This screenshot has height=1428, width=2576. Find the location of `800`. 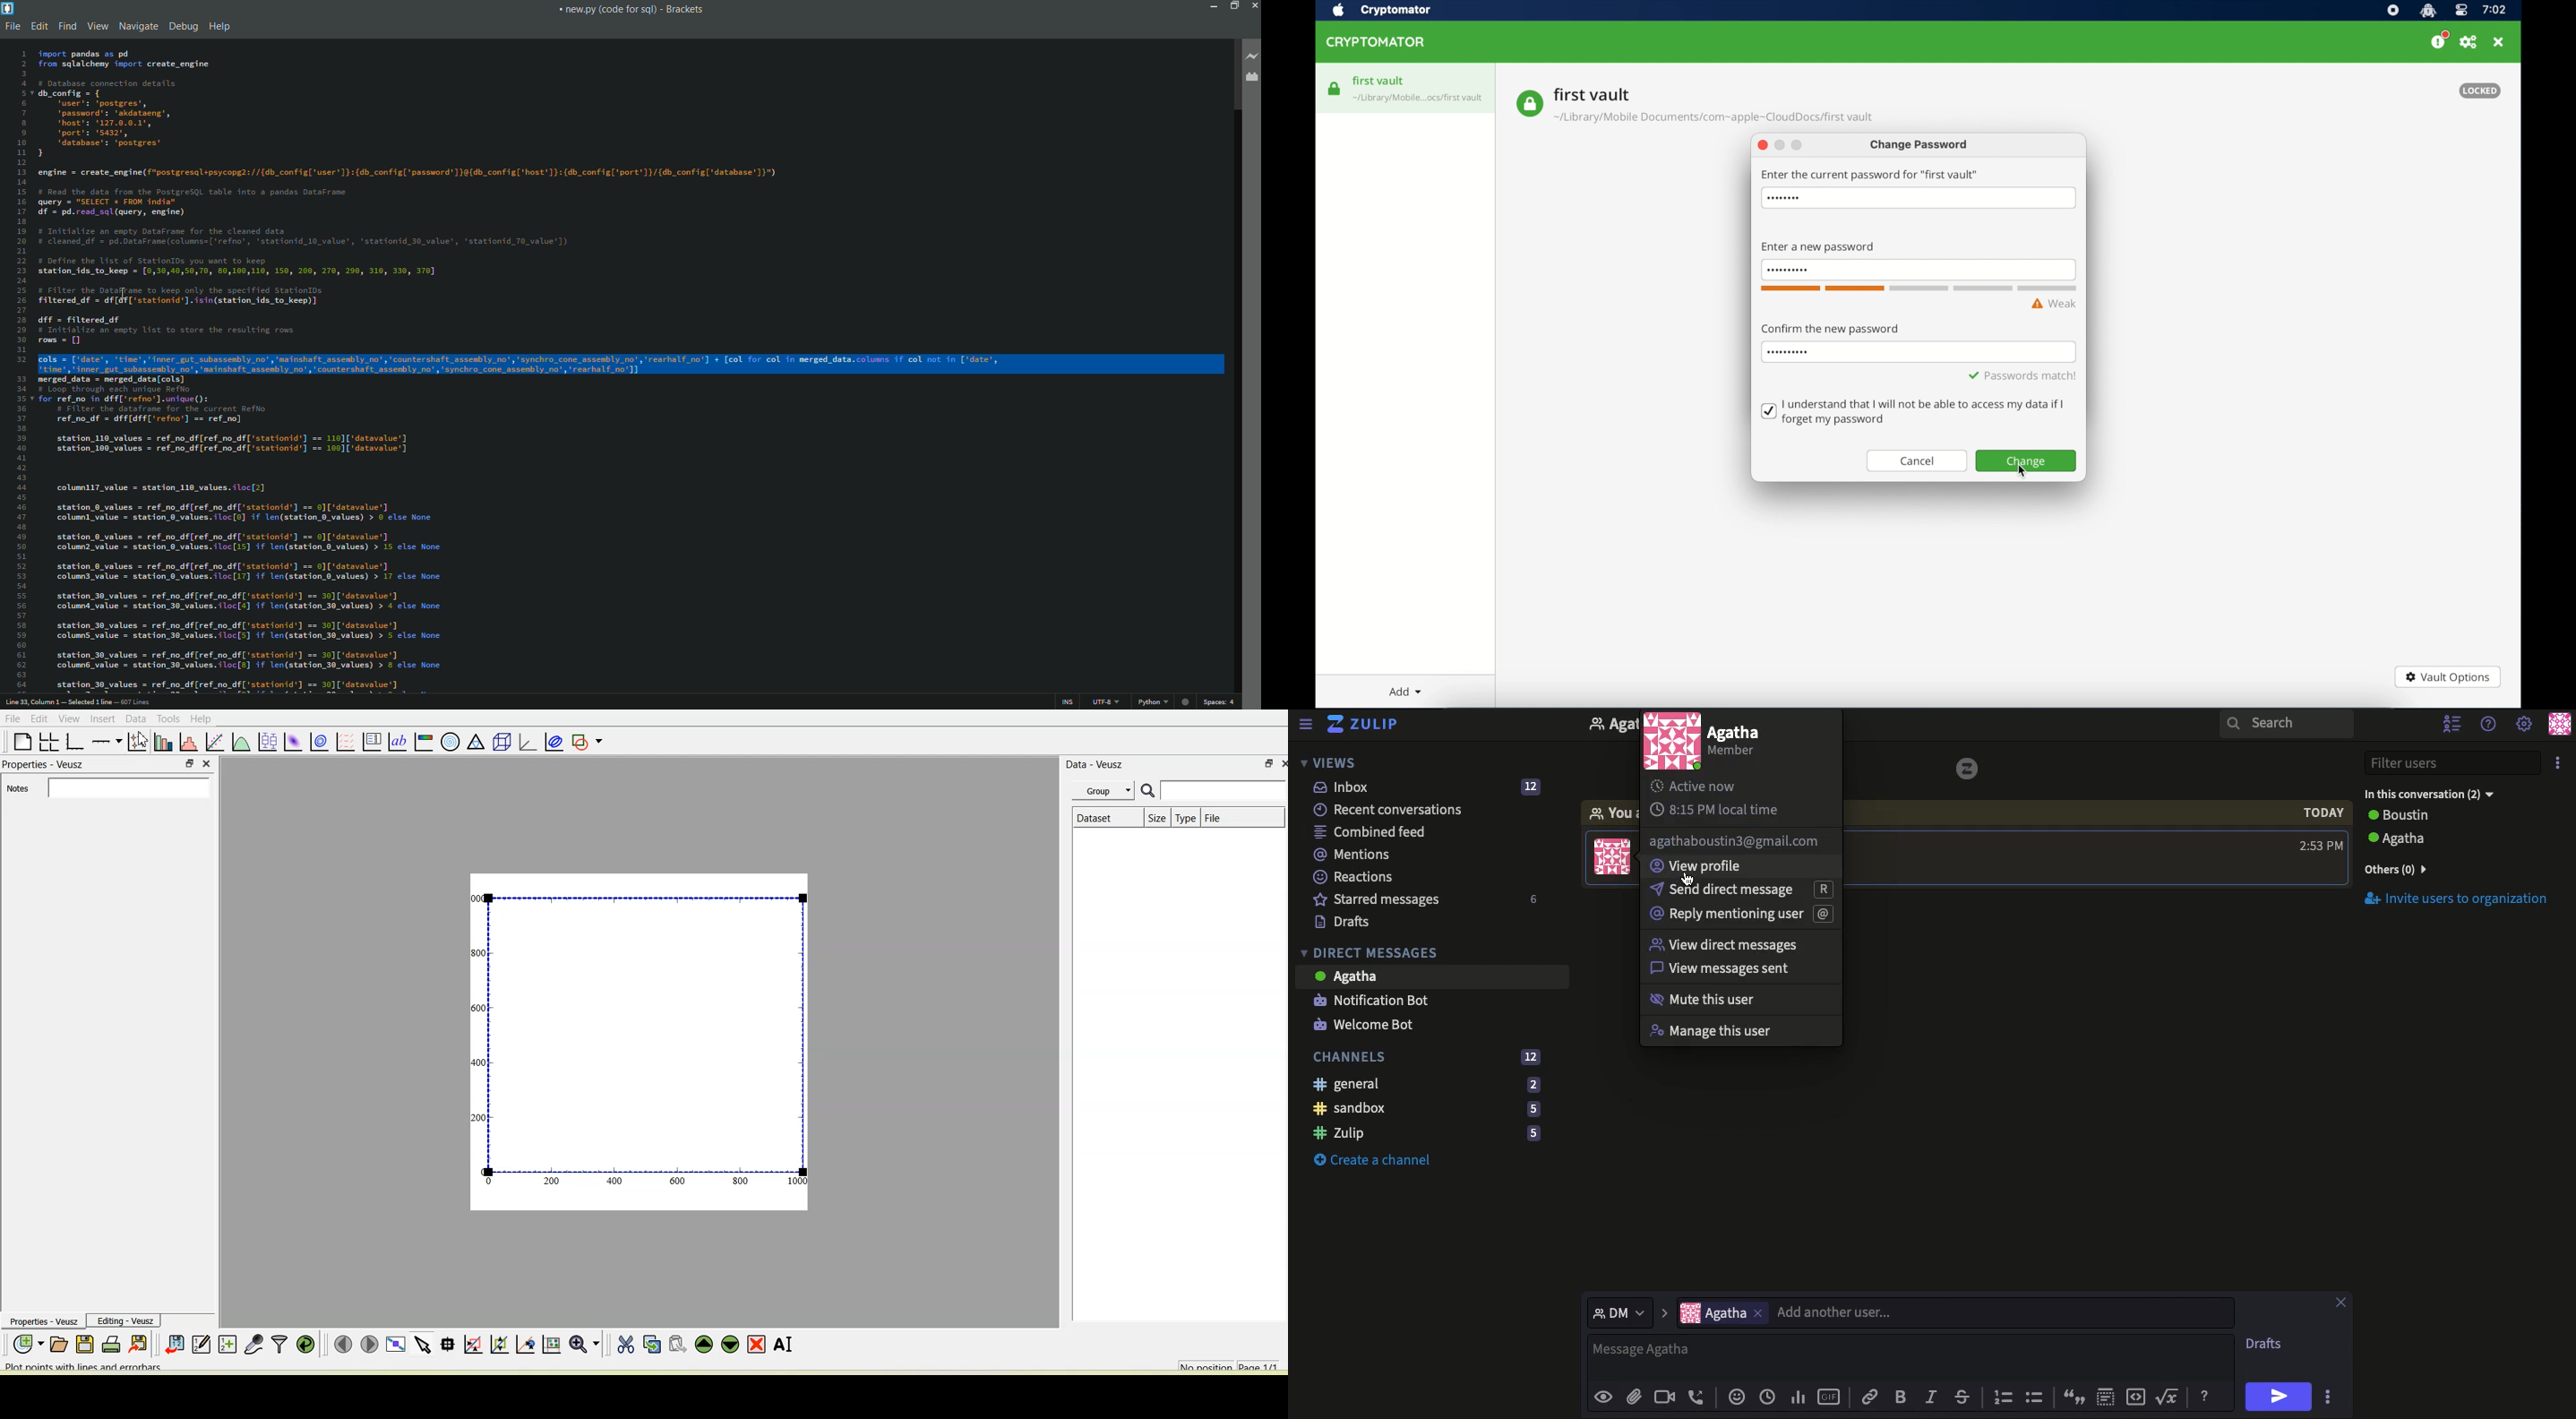

800 is located at coordinates (739, 1182).